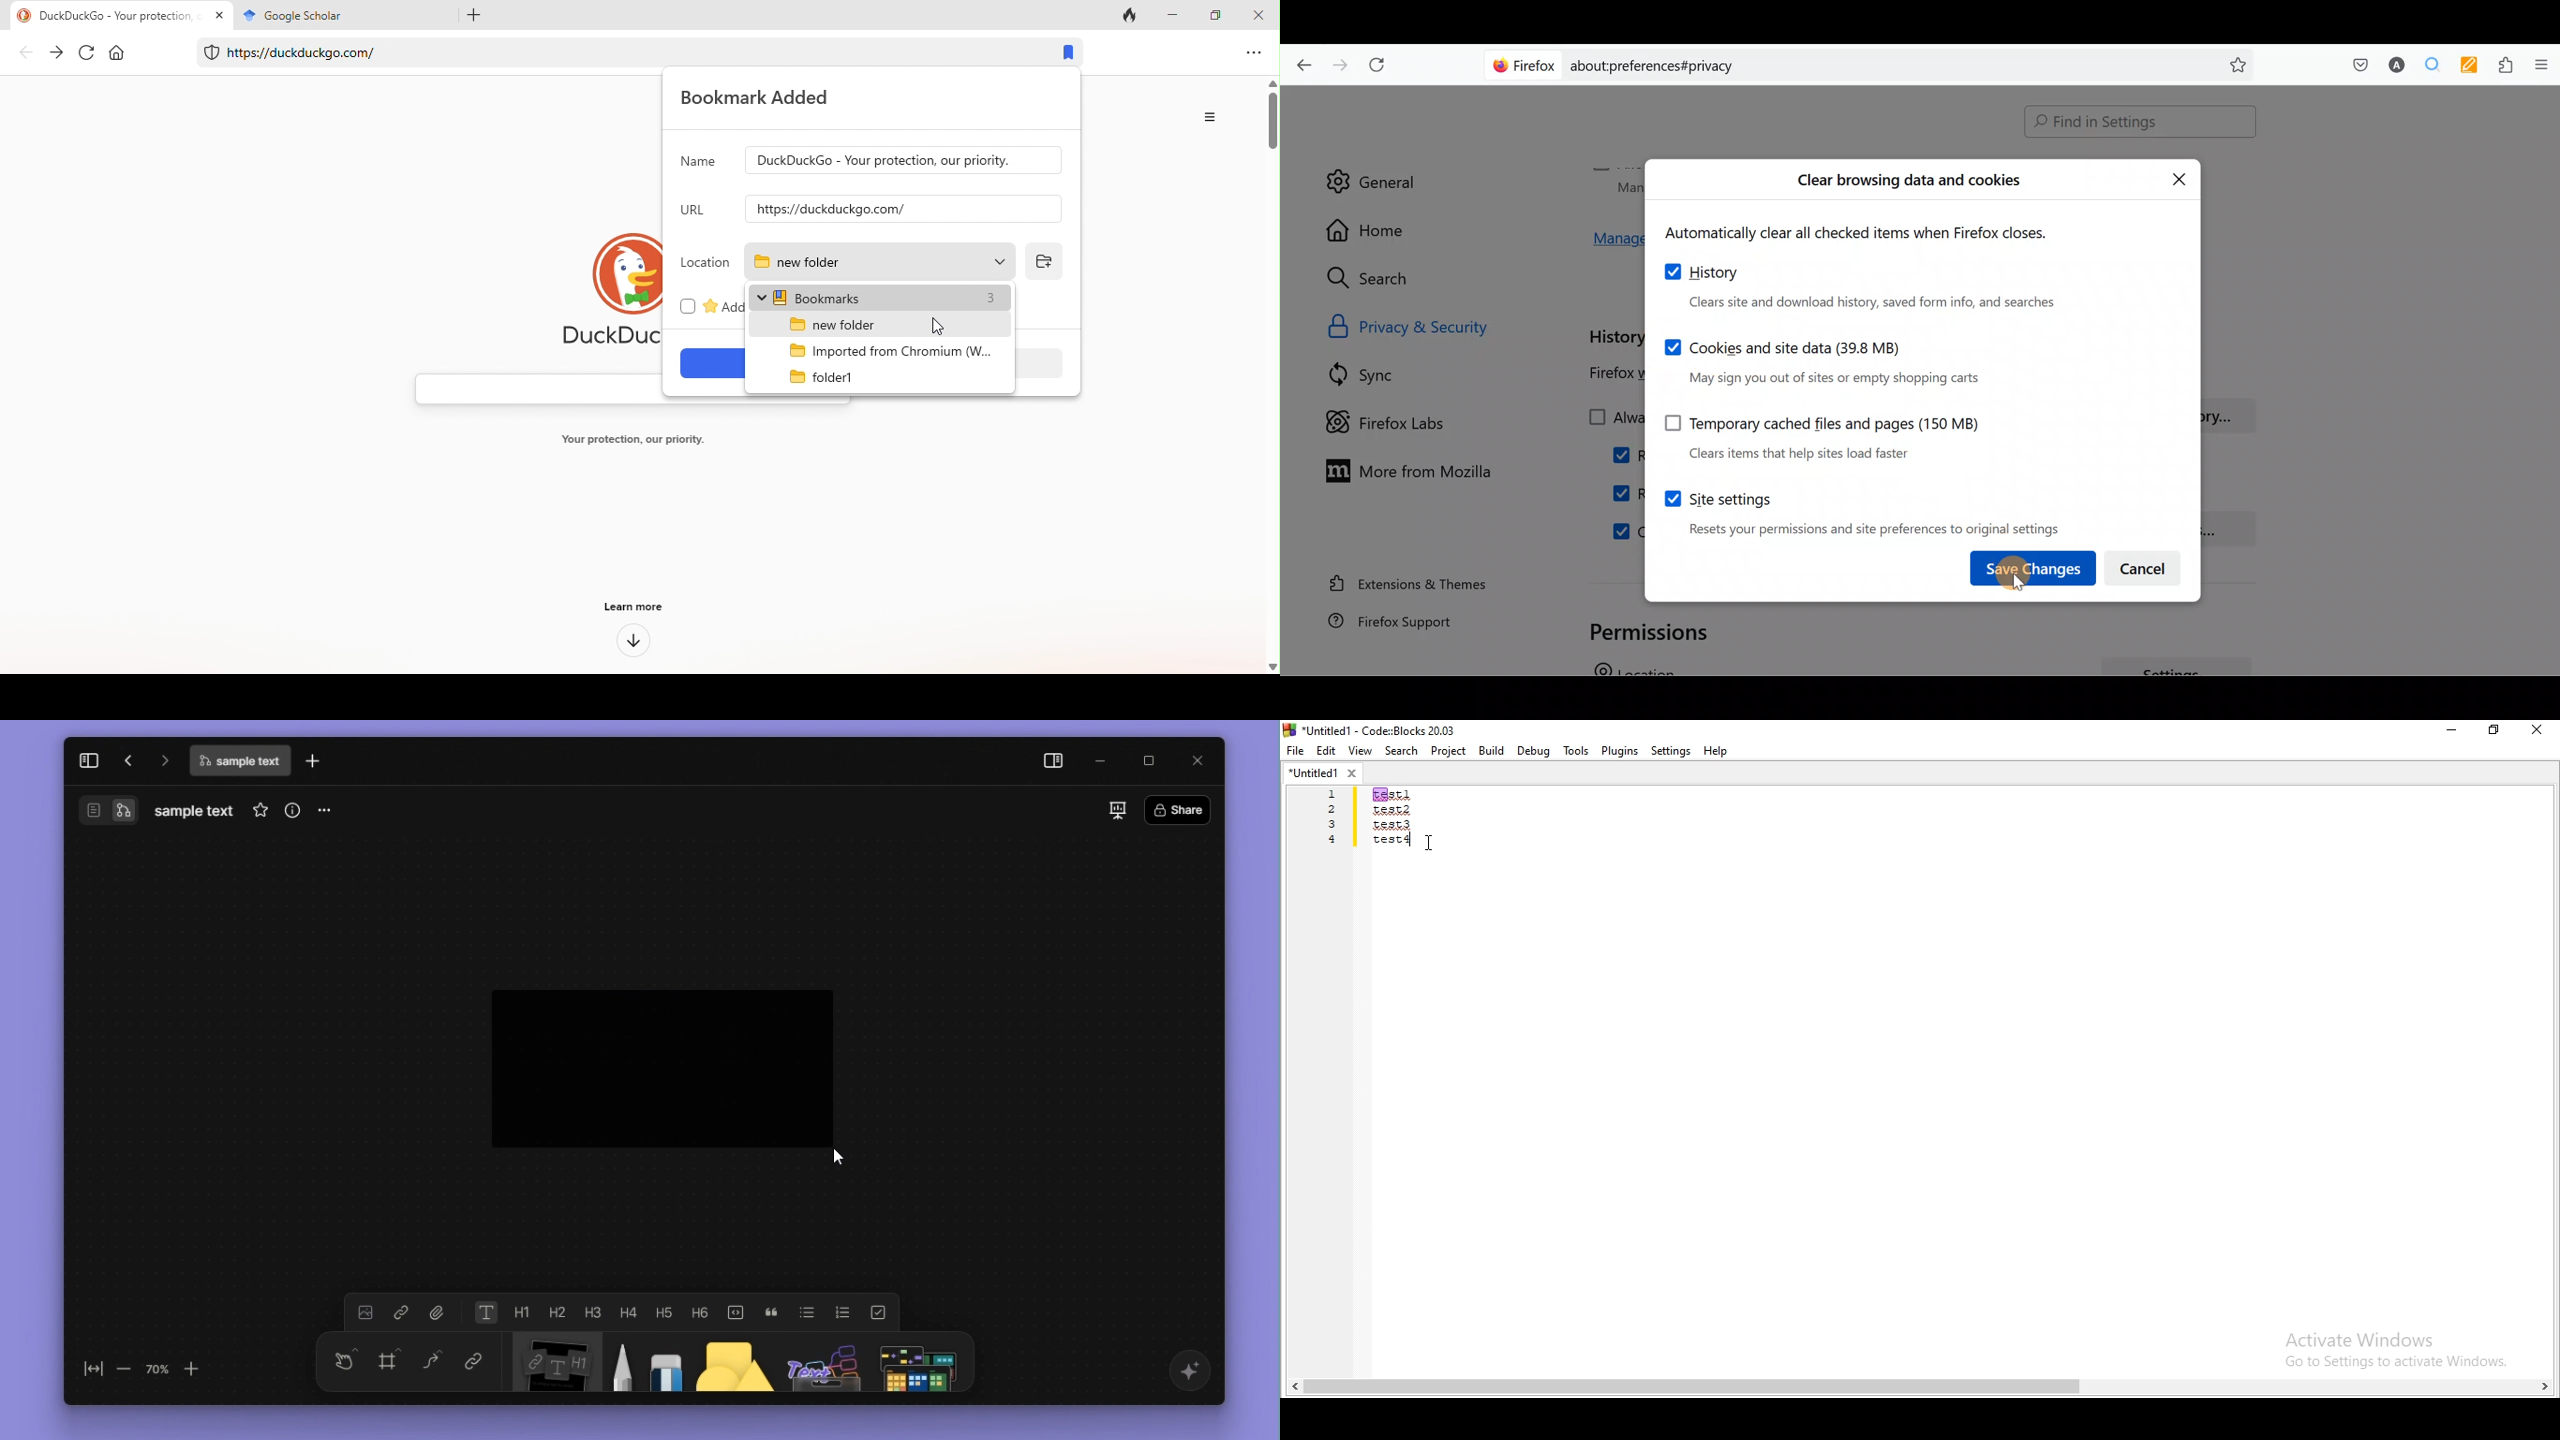  Describe the element at coordinates (1441, 325) in the screenshot. I see `Privacy & security` at that location.